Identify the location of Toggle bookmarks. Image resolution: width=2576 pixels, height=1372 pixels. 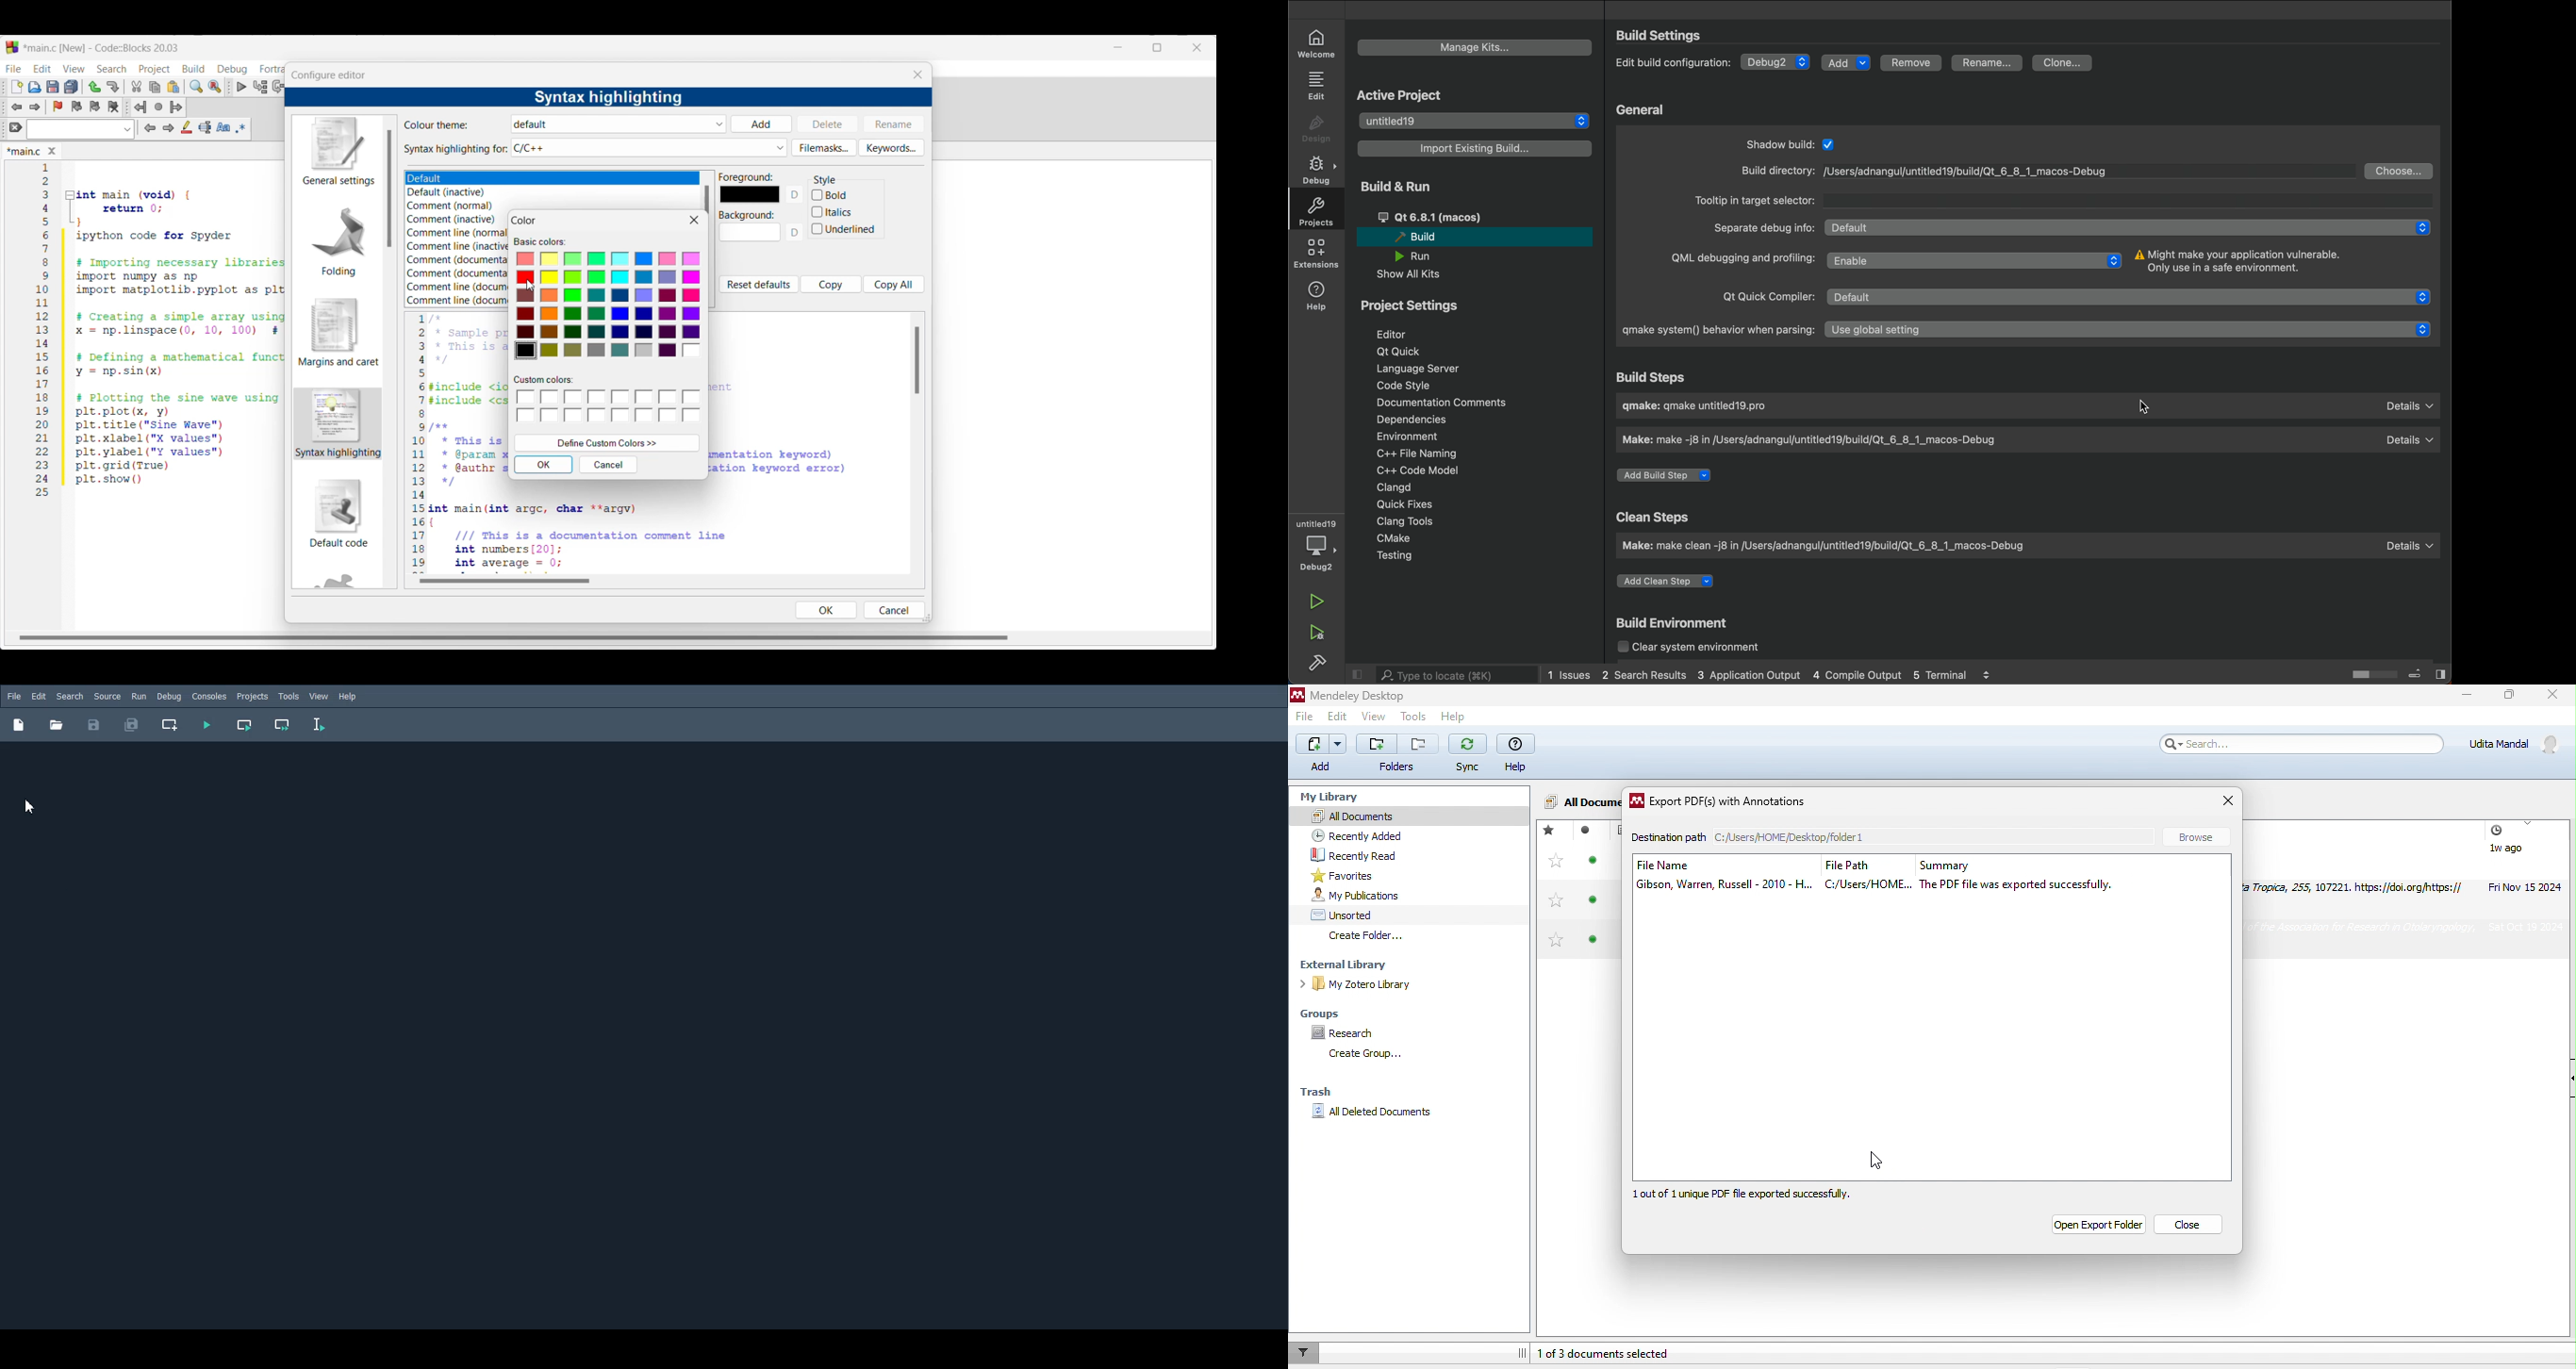
(58, 106).